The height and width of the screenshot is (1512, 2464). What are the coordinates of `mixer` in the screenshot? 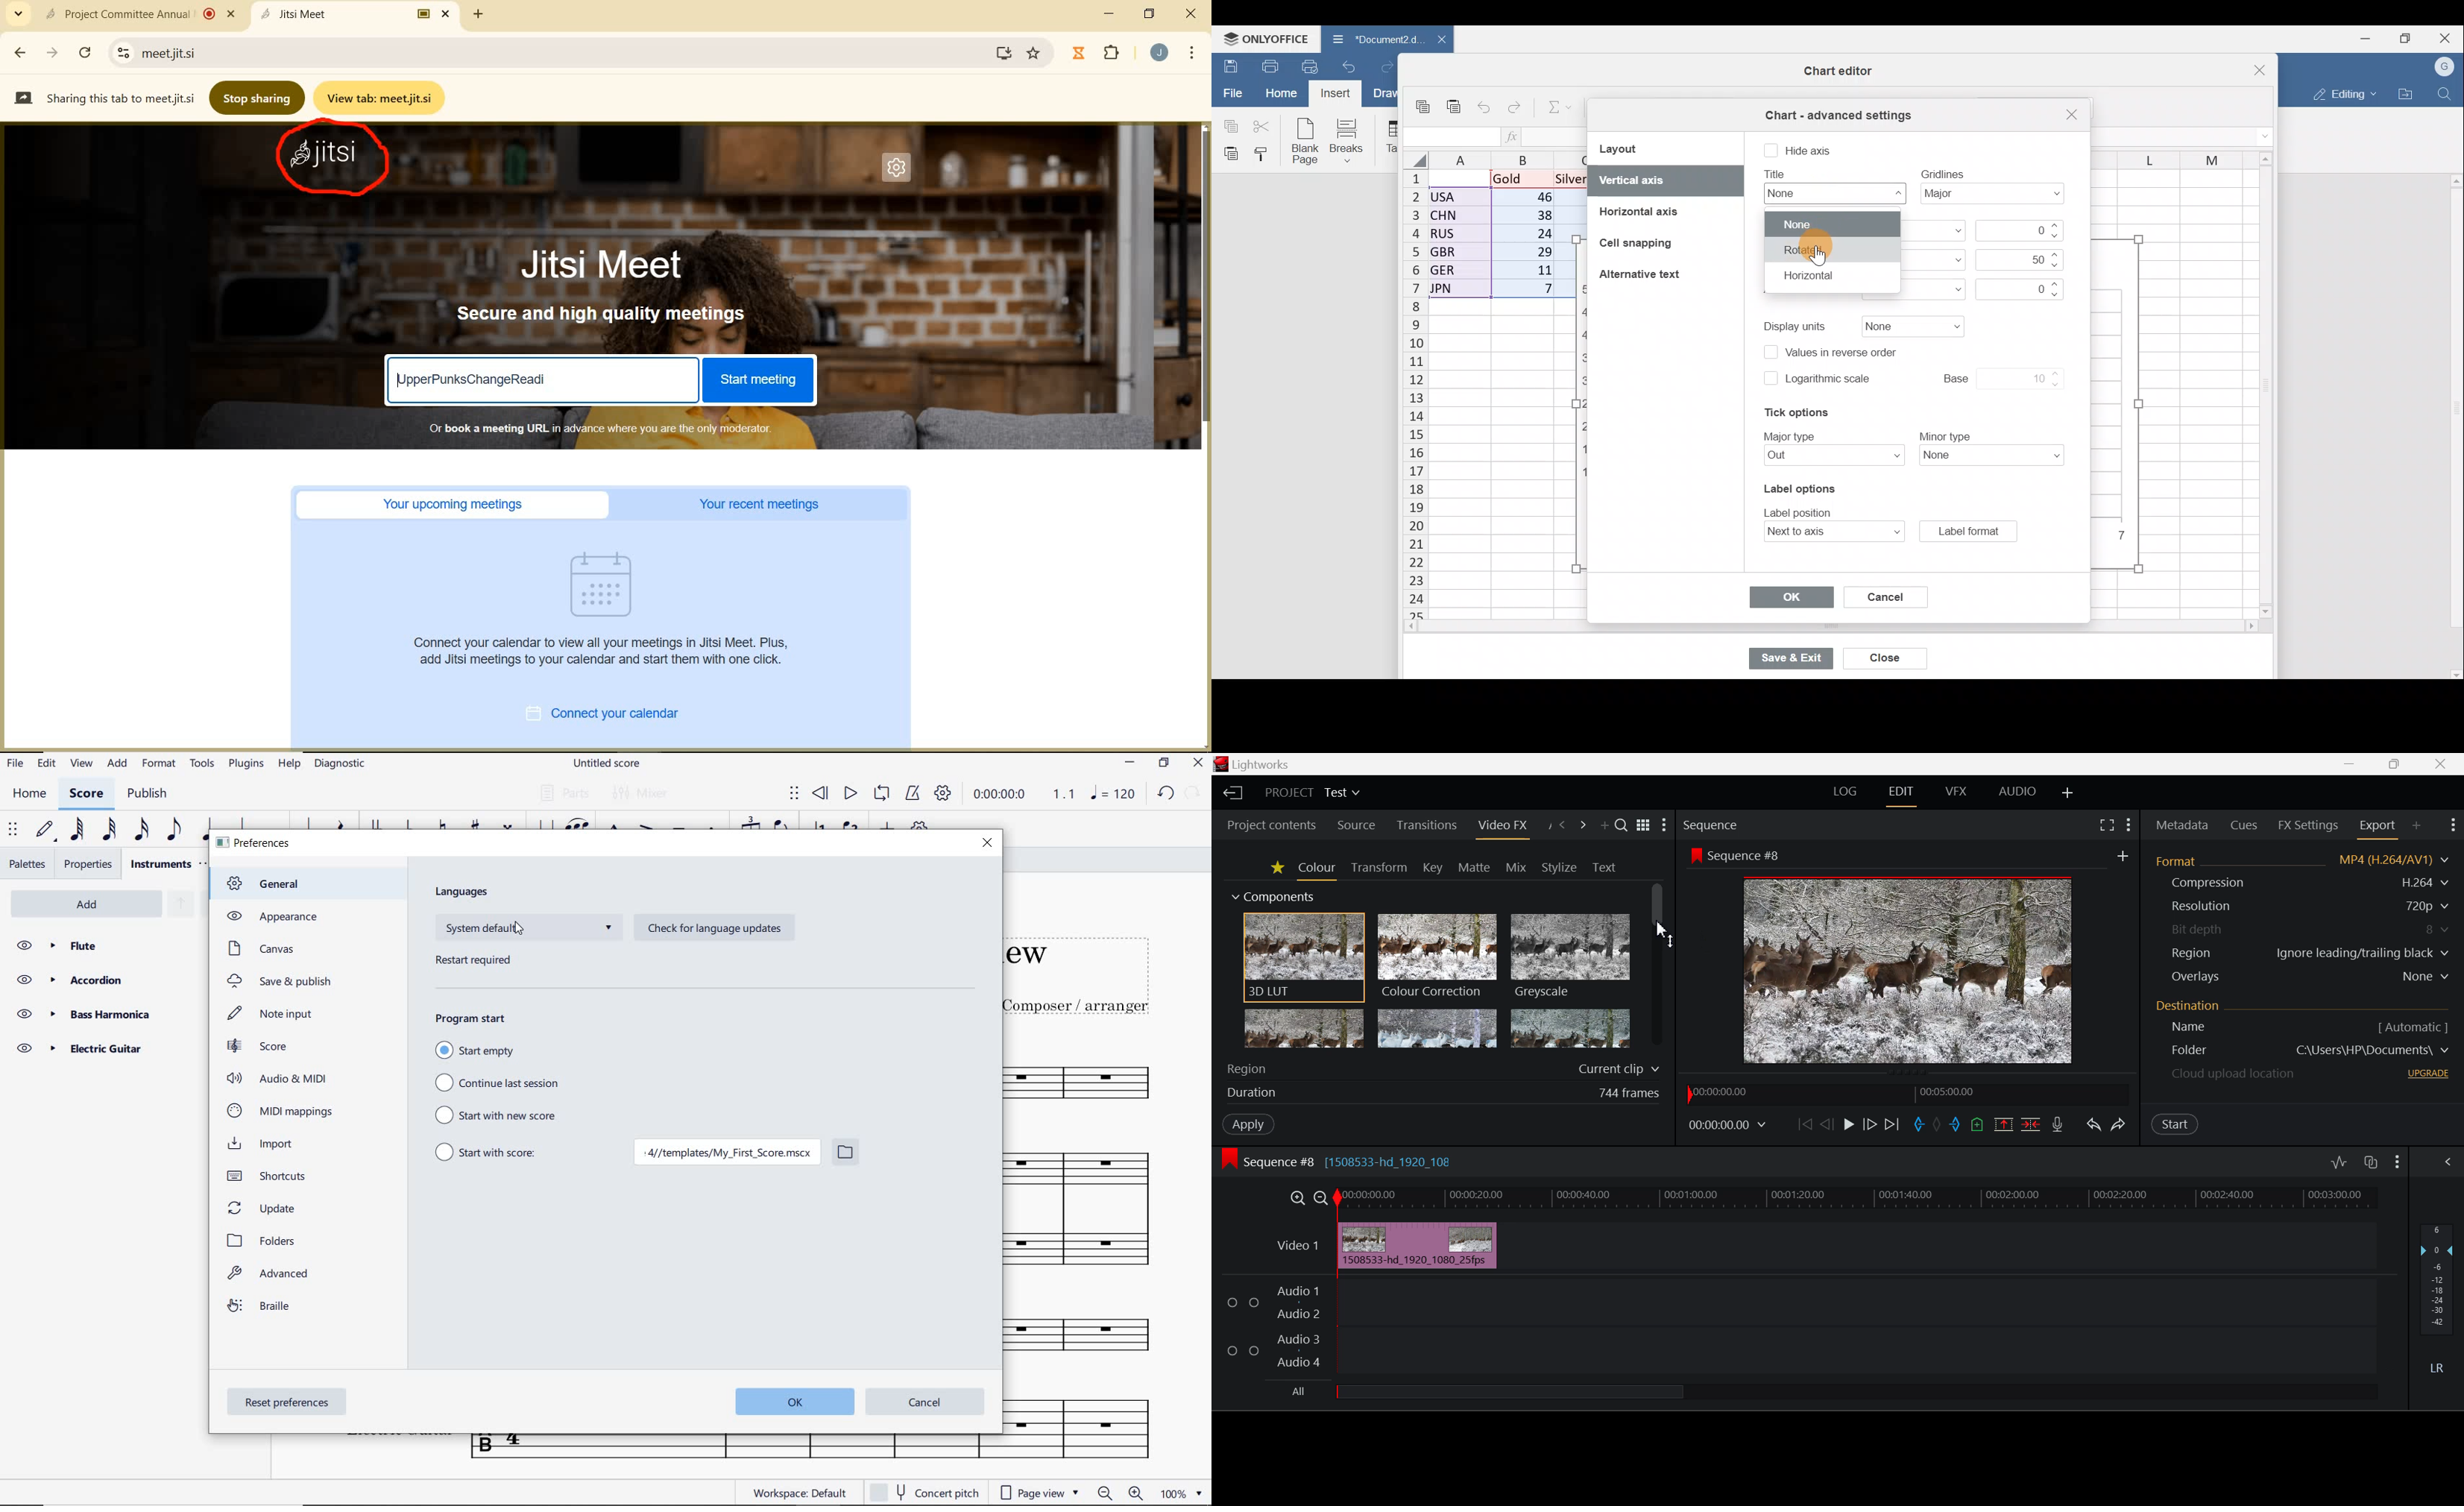 It's located at (643, 795).